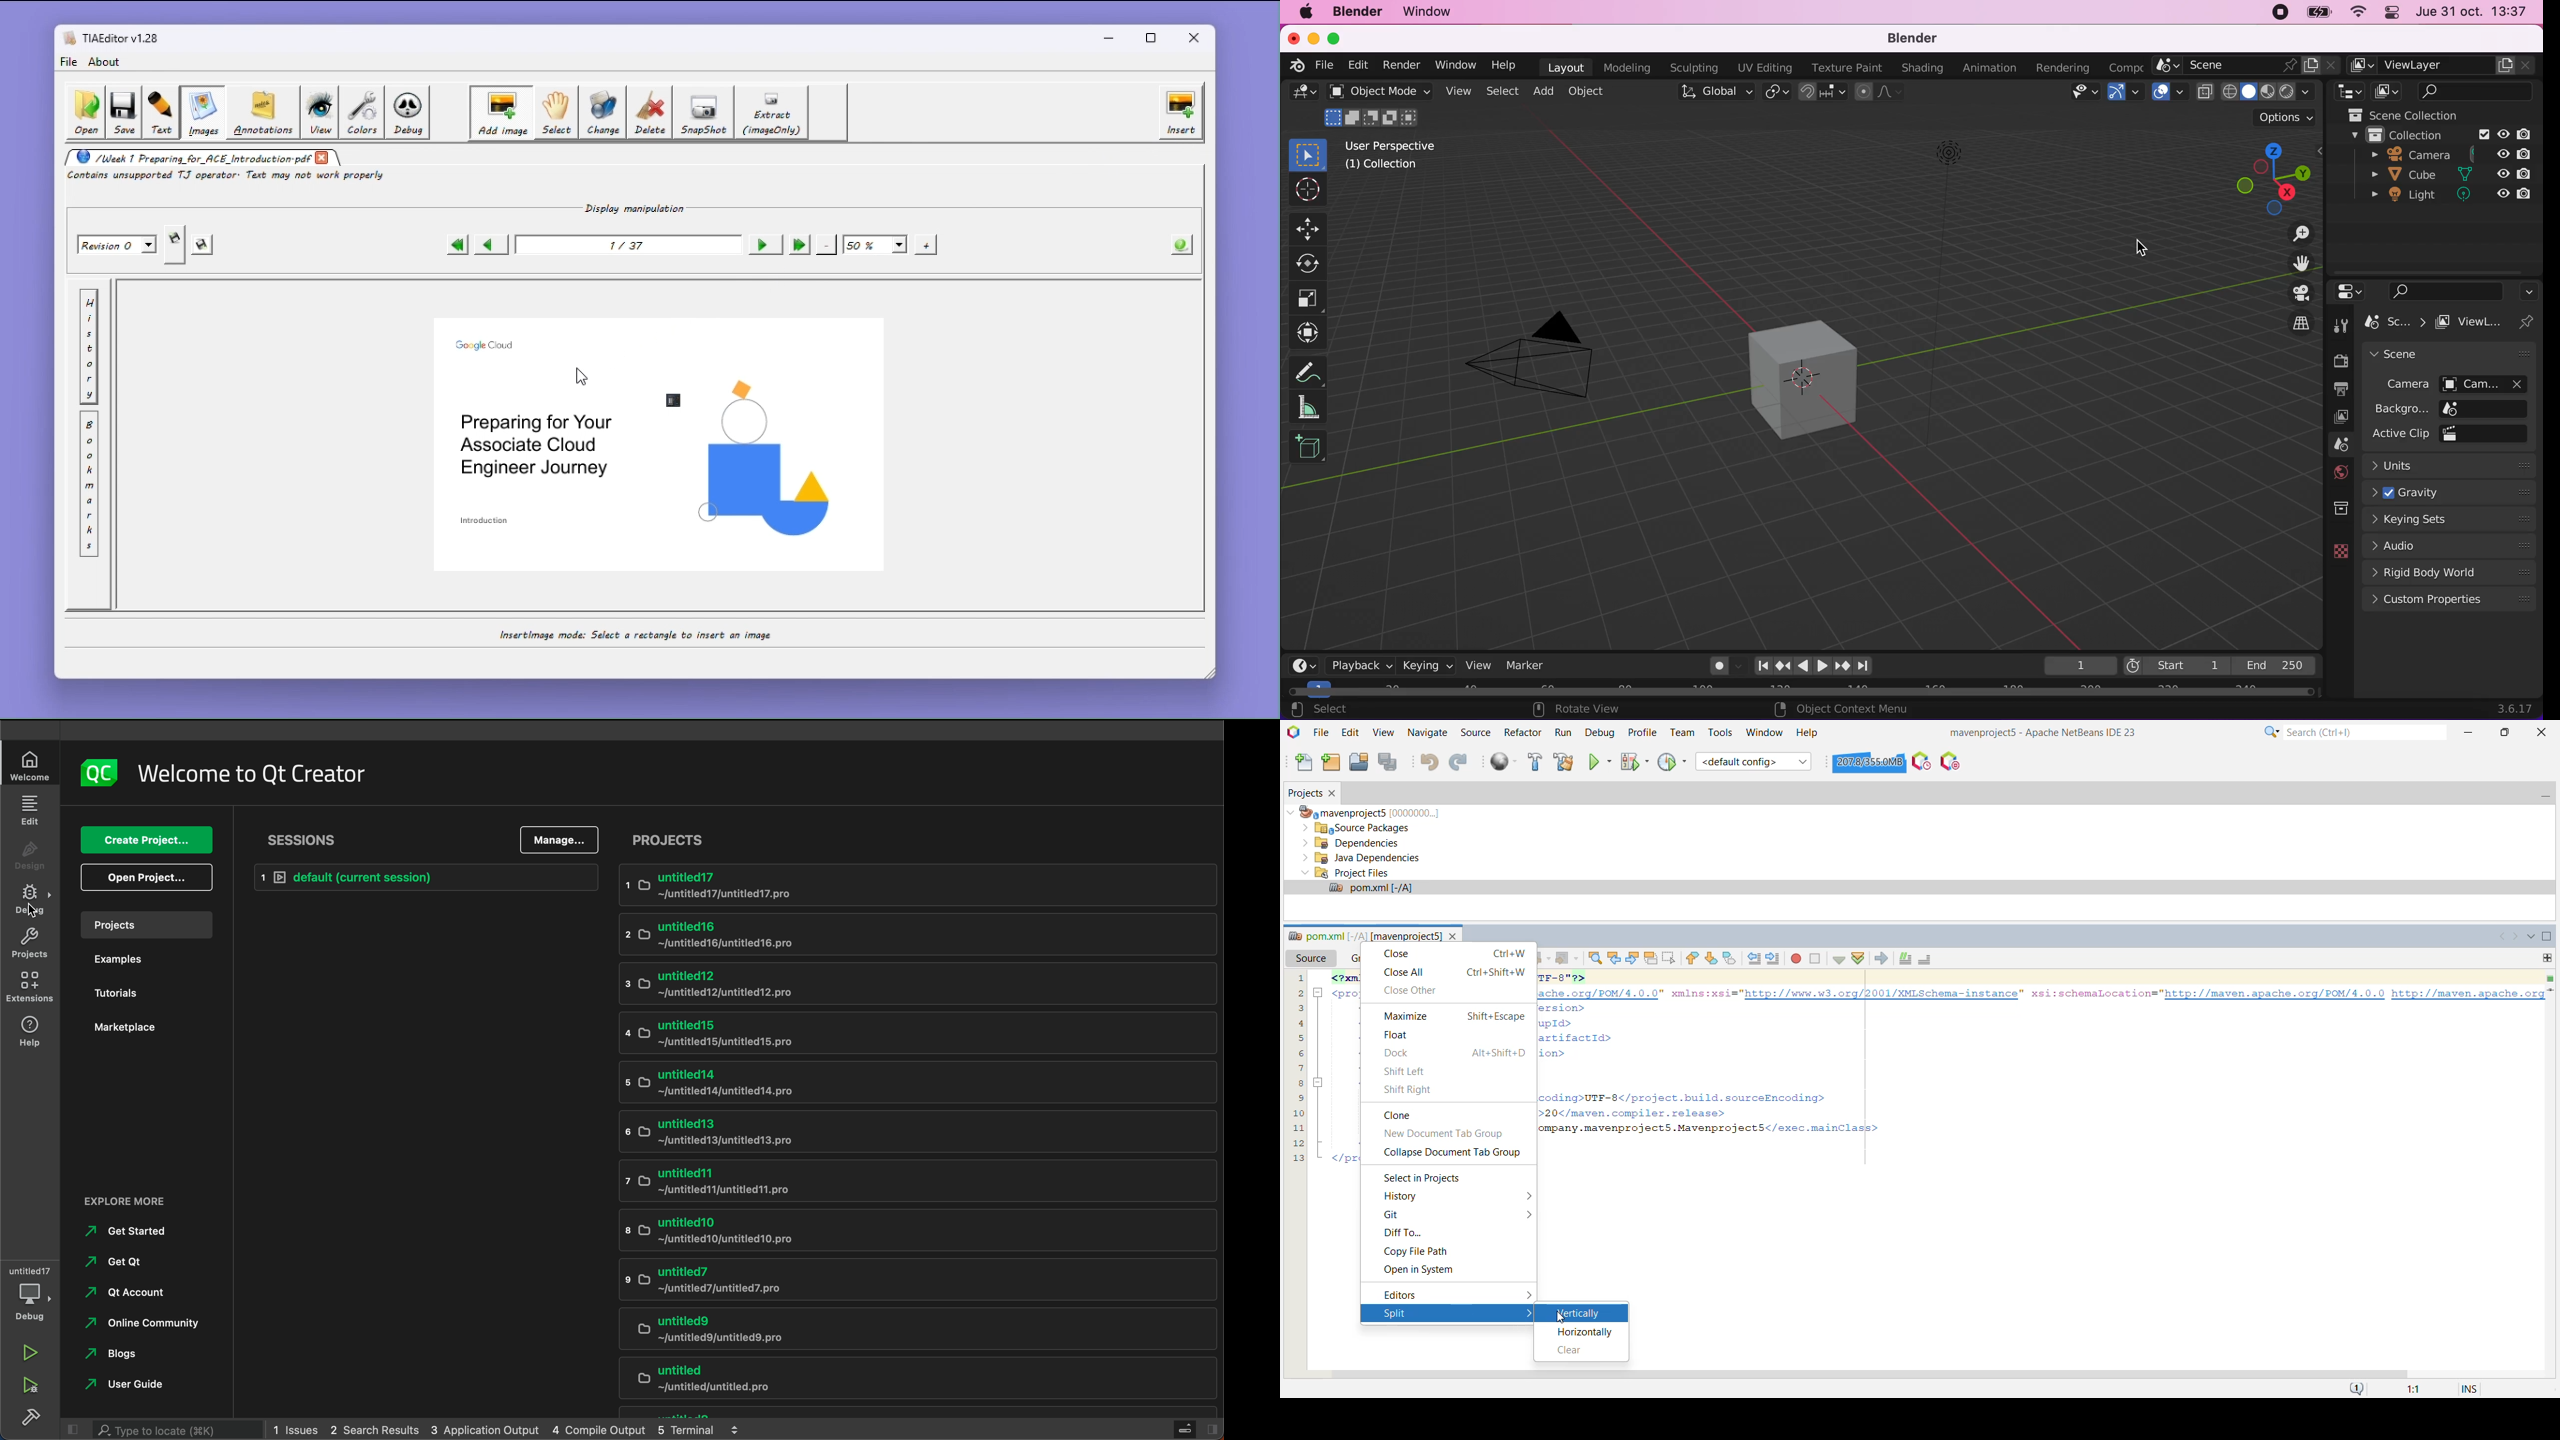 This screenshot has height=1456, width=2576. I want to click on collection, so click(2442, 133).